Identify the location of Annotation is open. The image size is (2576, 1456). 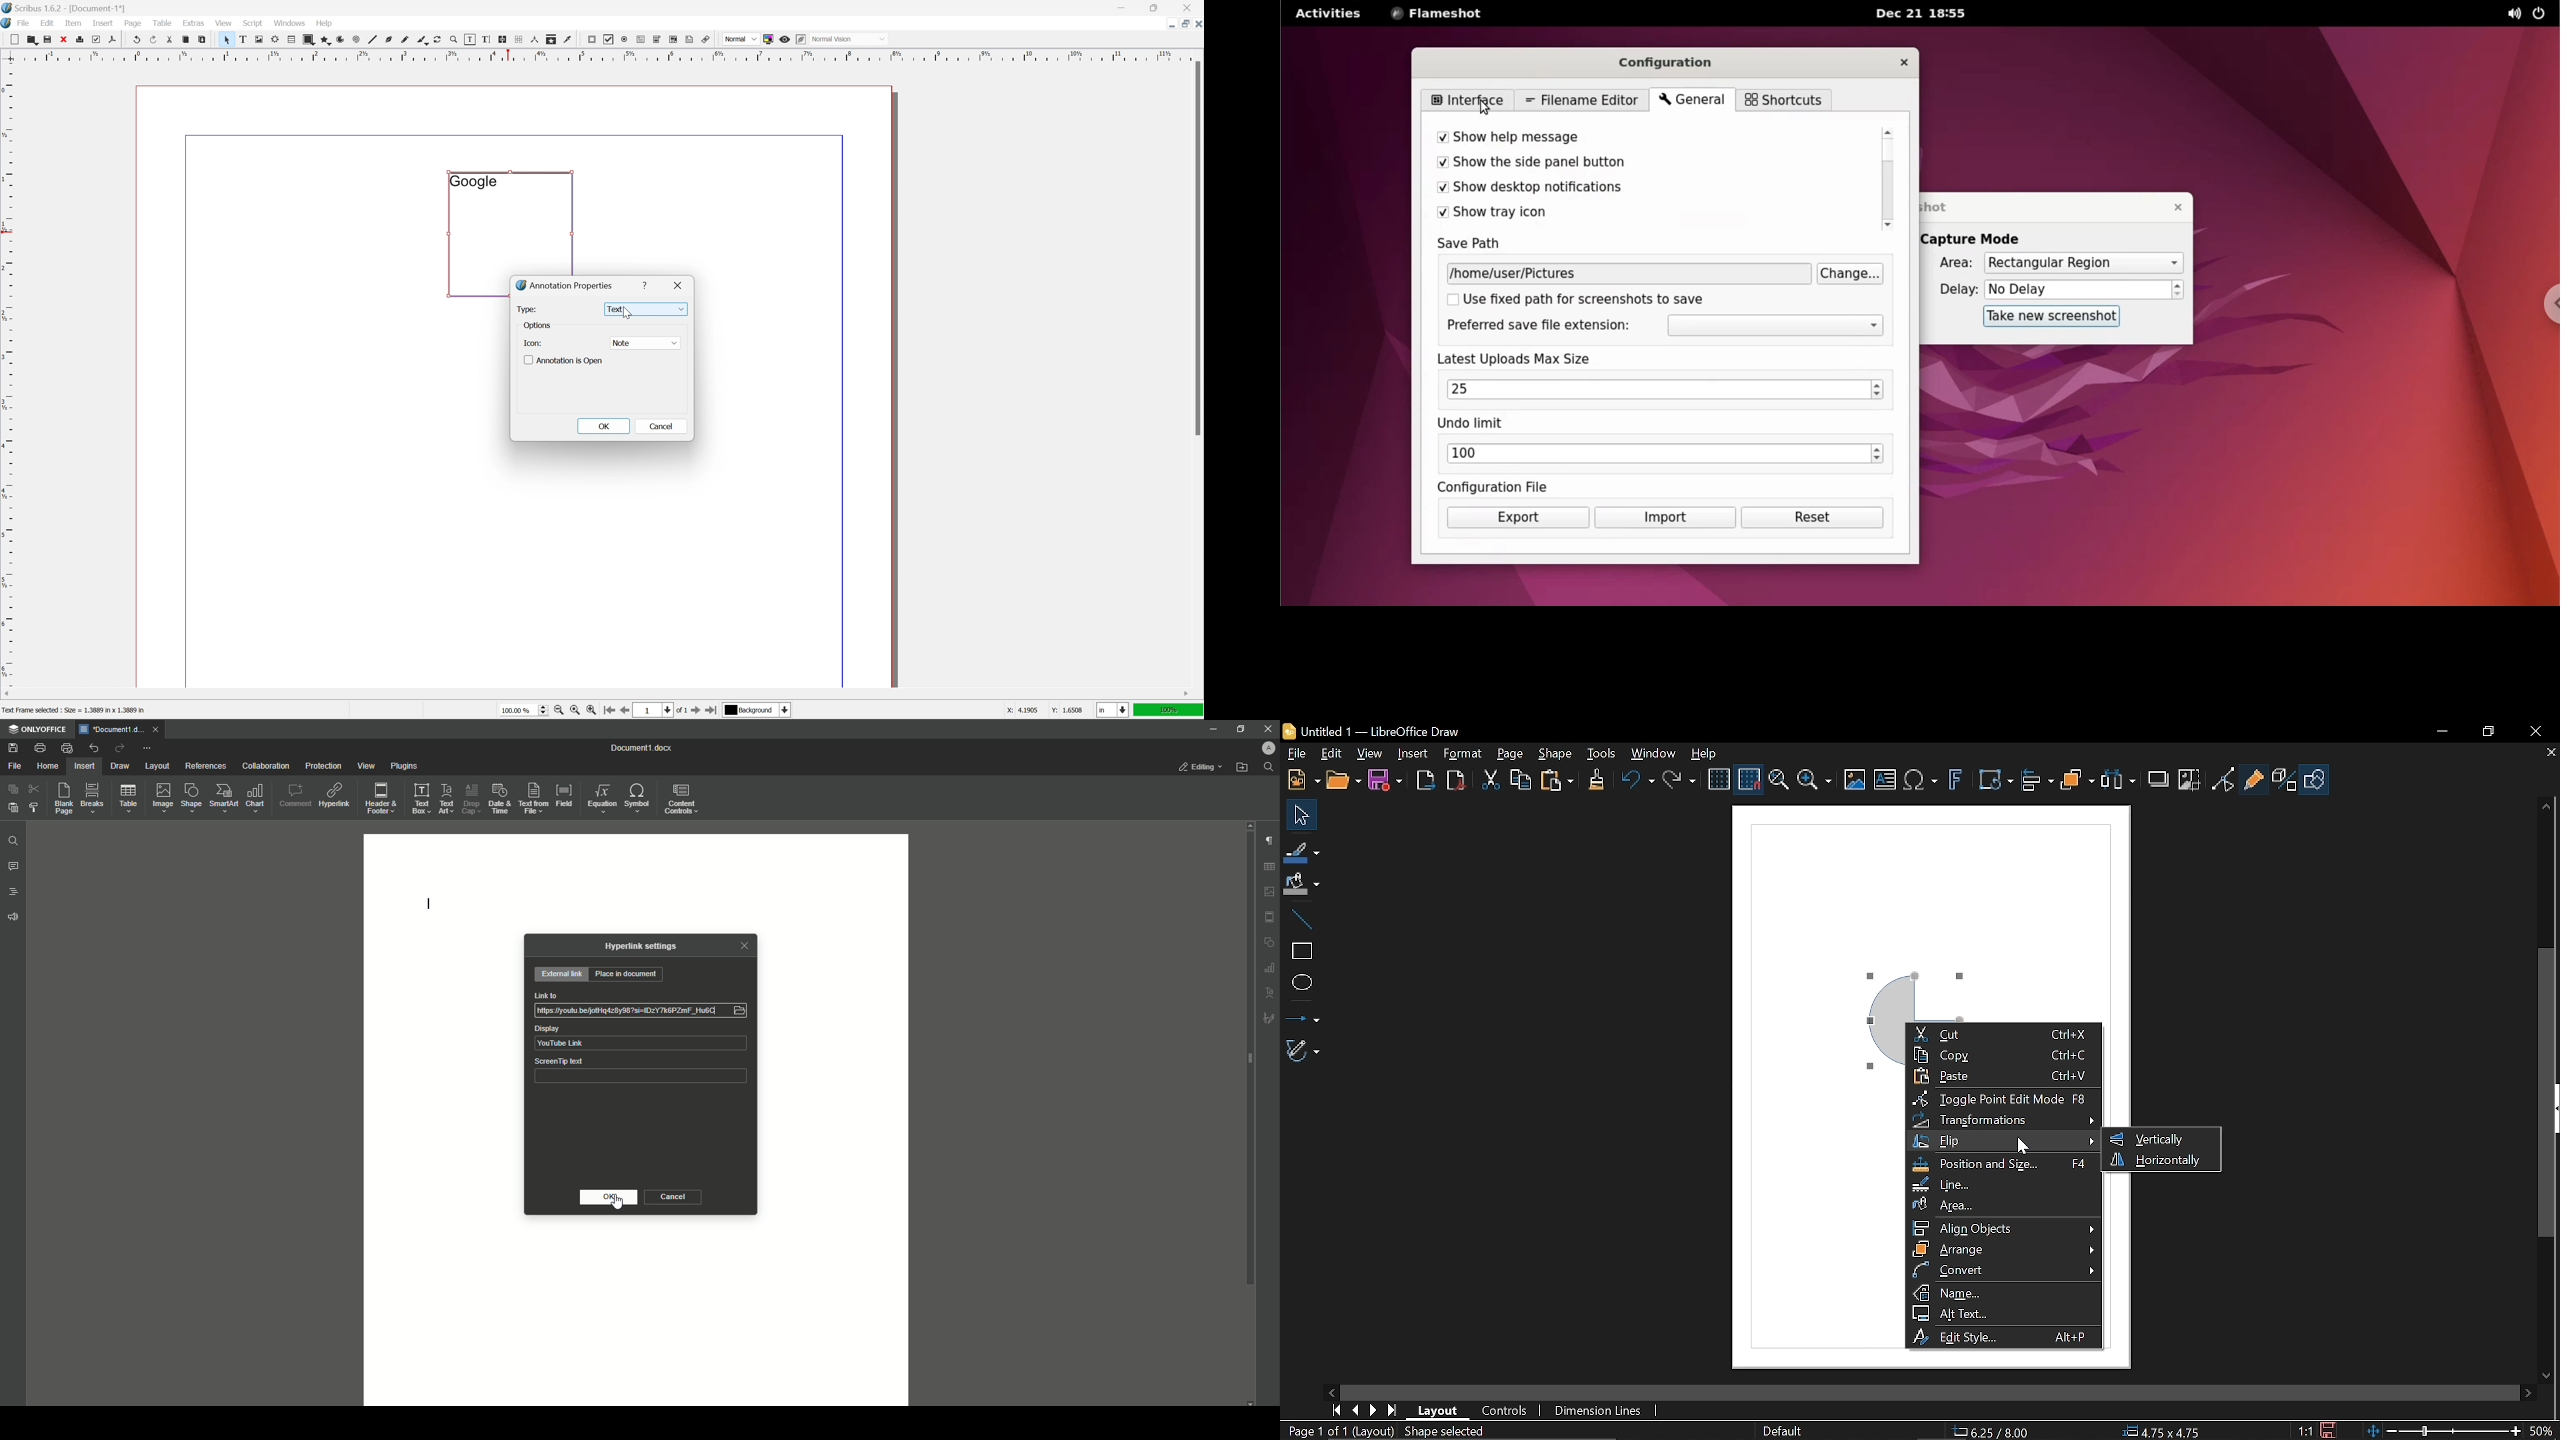
(564, 360).